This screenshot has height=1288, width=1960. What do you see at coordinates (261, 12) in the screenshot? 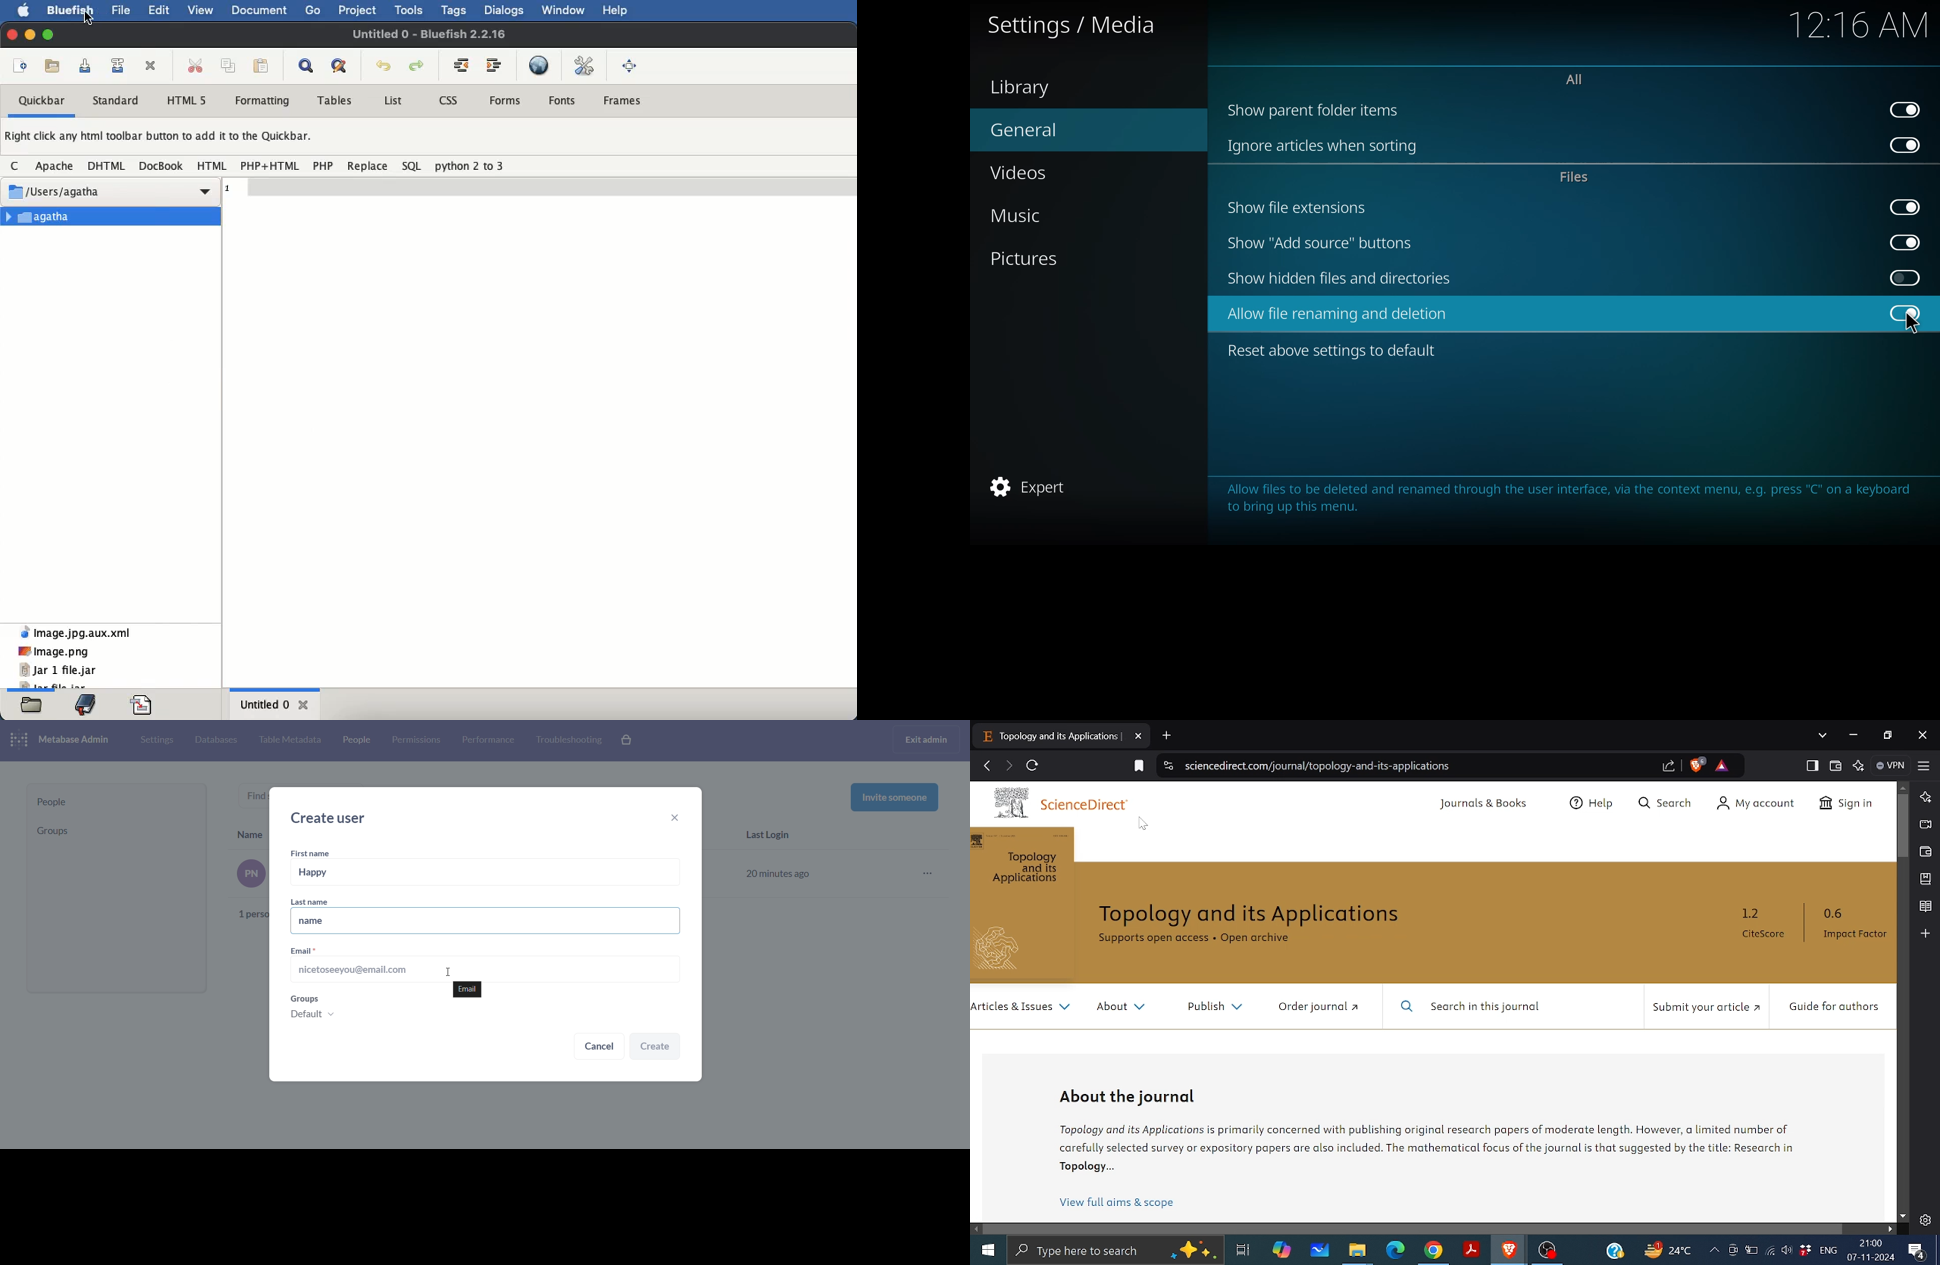
I see `document` at bounding box center [261, 12].